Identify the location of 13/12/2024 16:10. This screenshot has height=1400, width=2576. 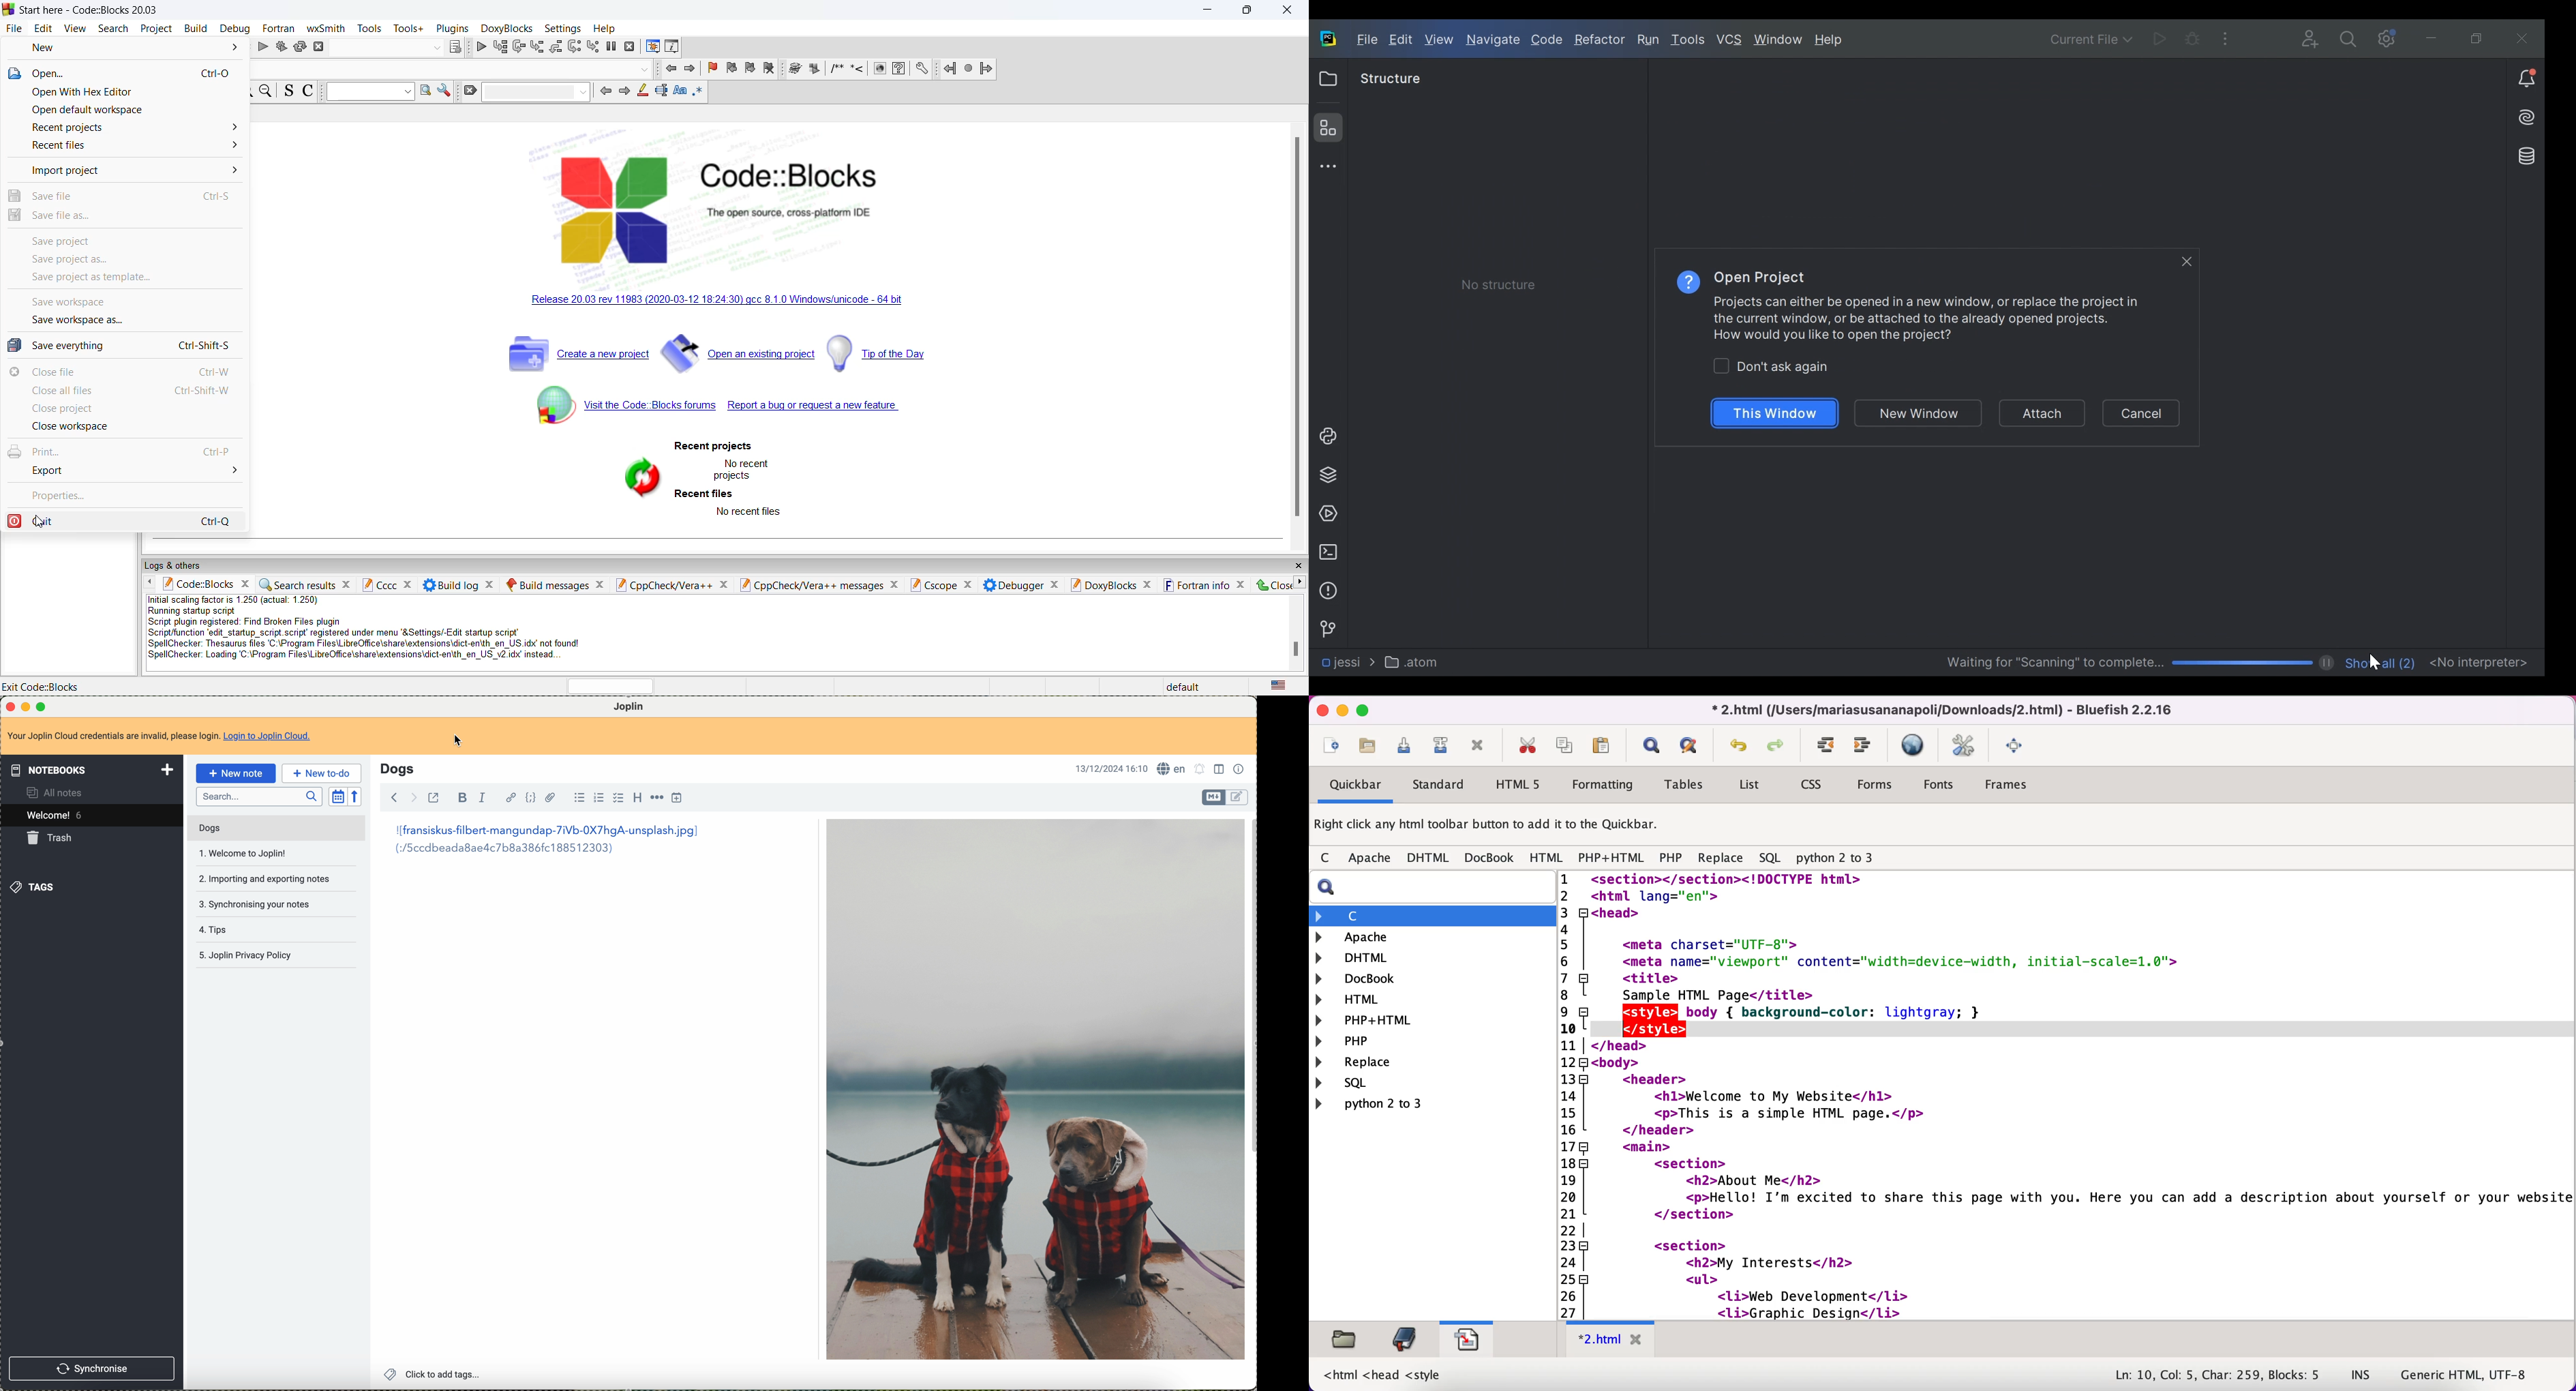
(1110, 767).